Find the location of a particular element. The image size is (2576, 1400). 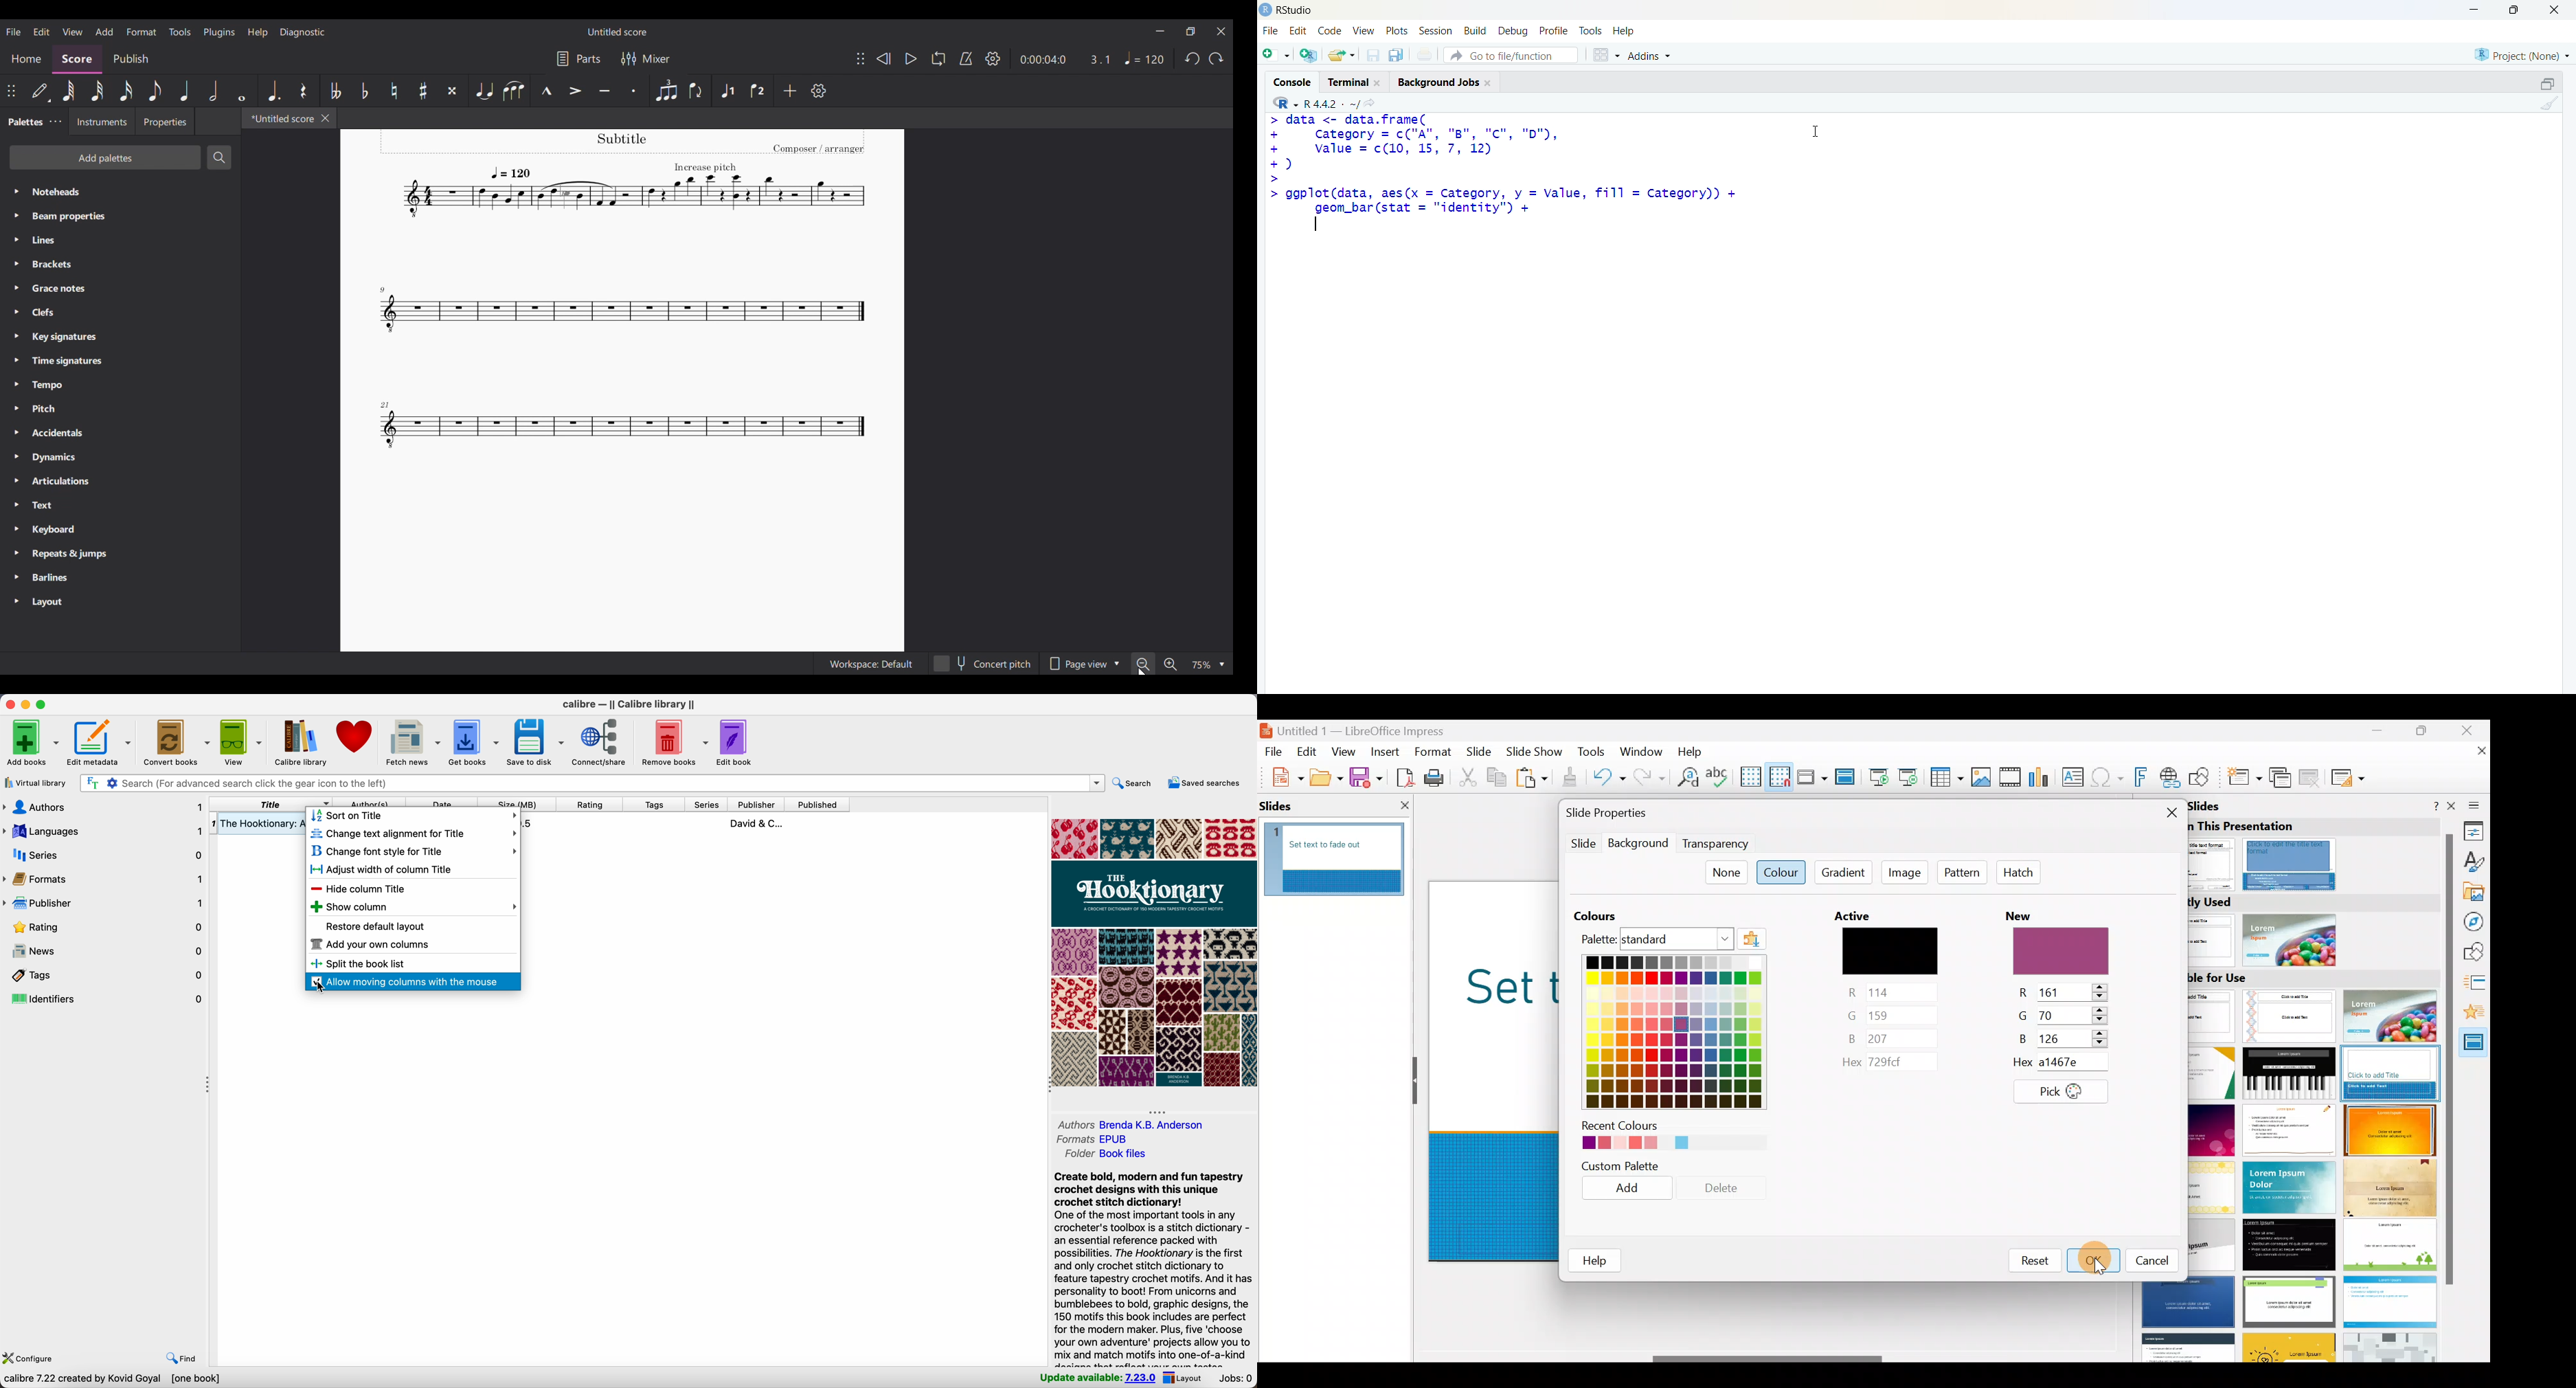

Display views is located at coordinates (1811, 776).